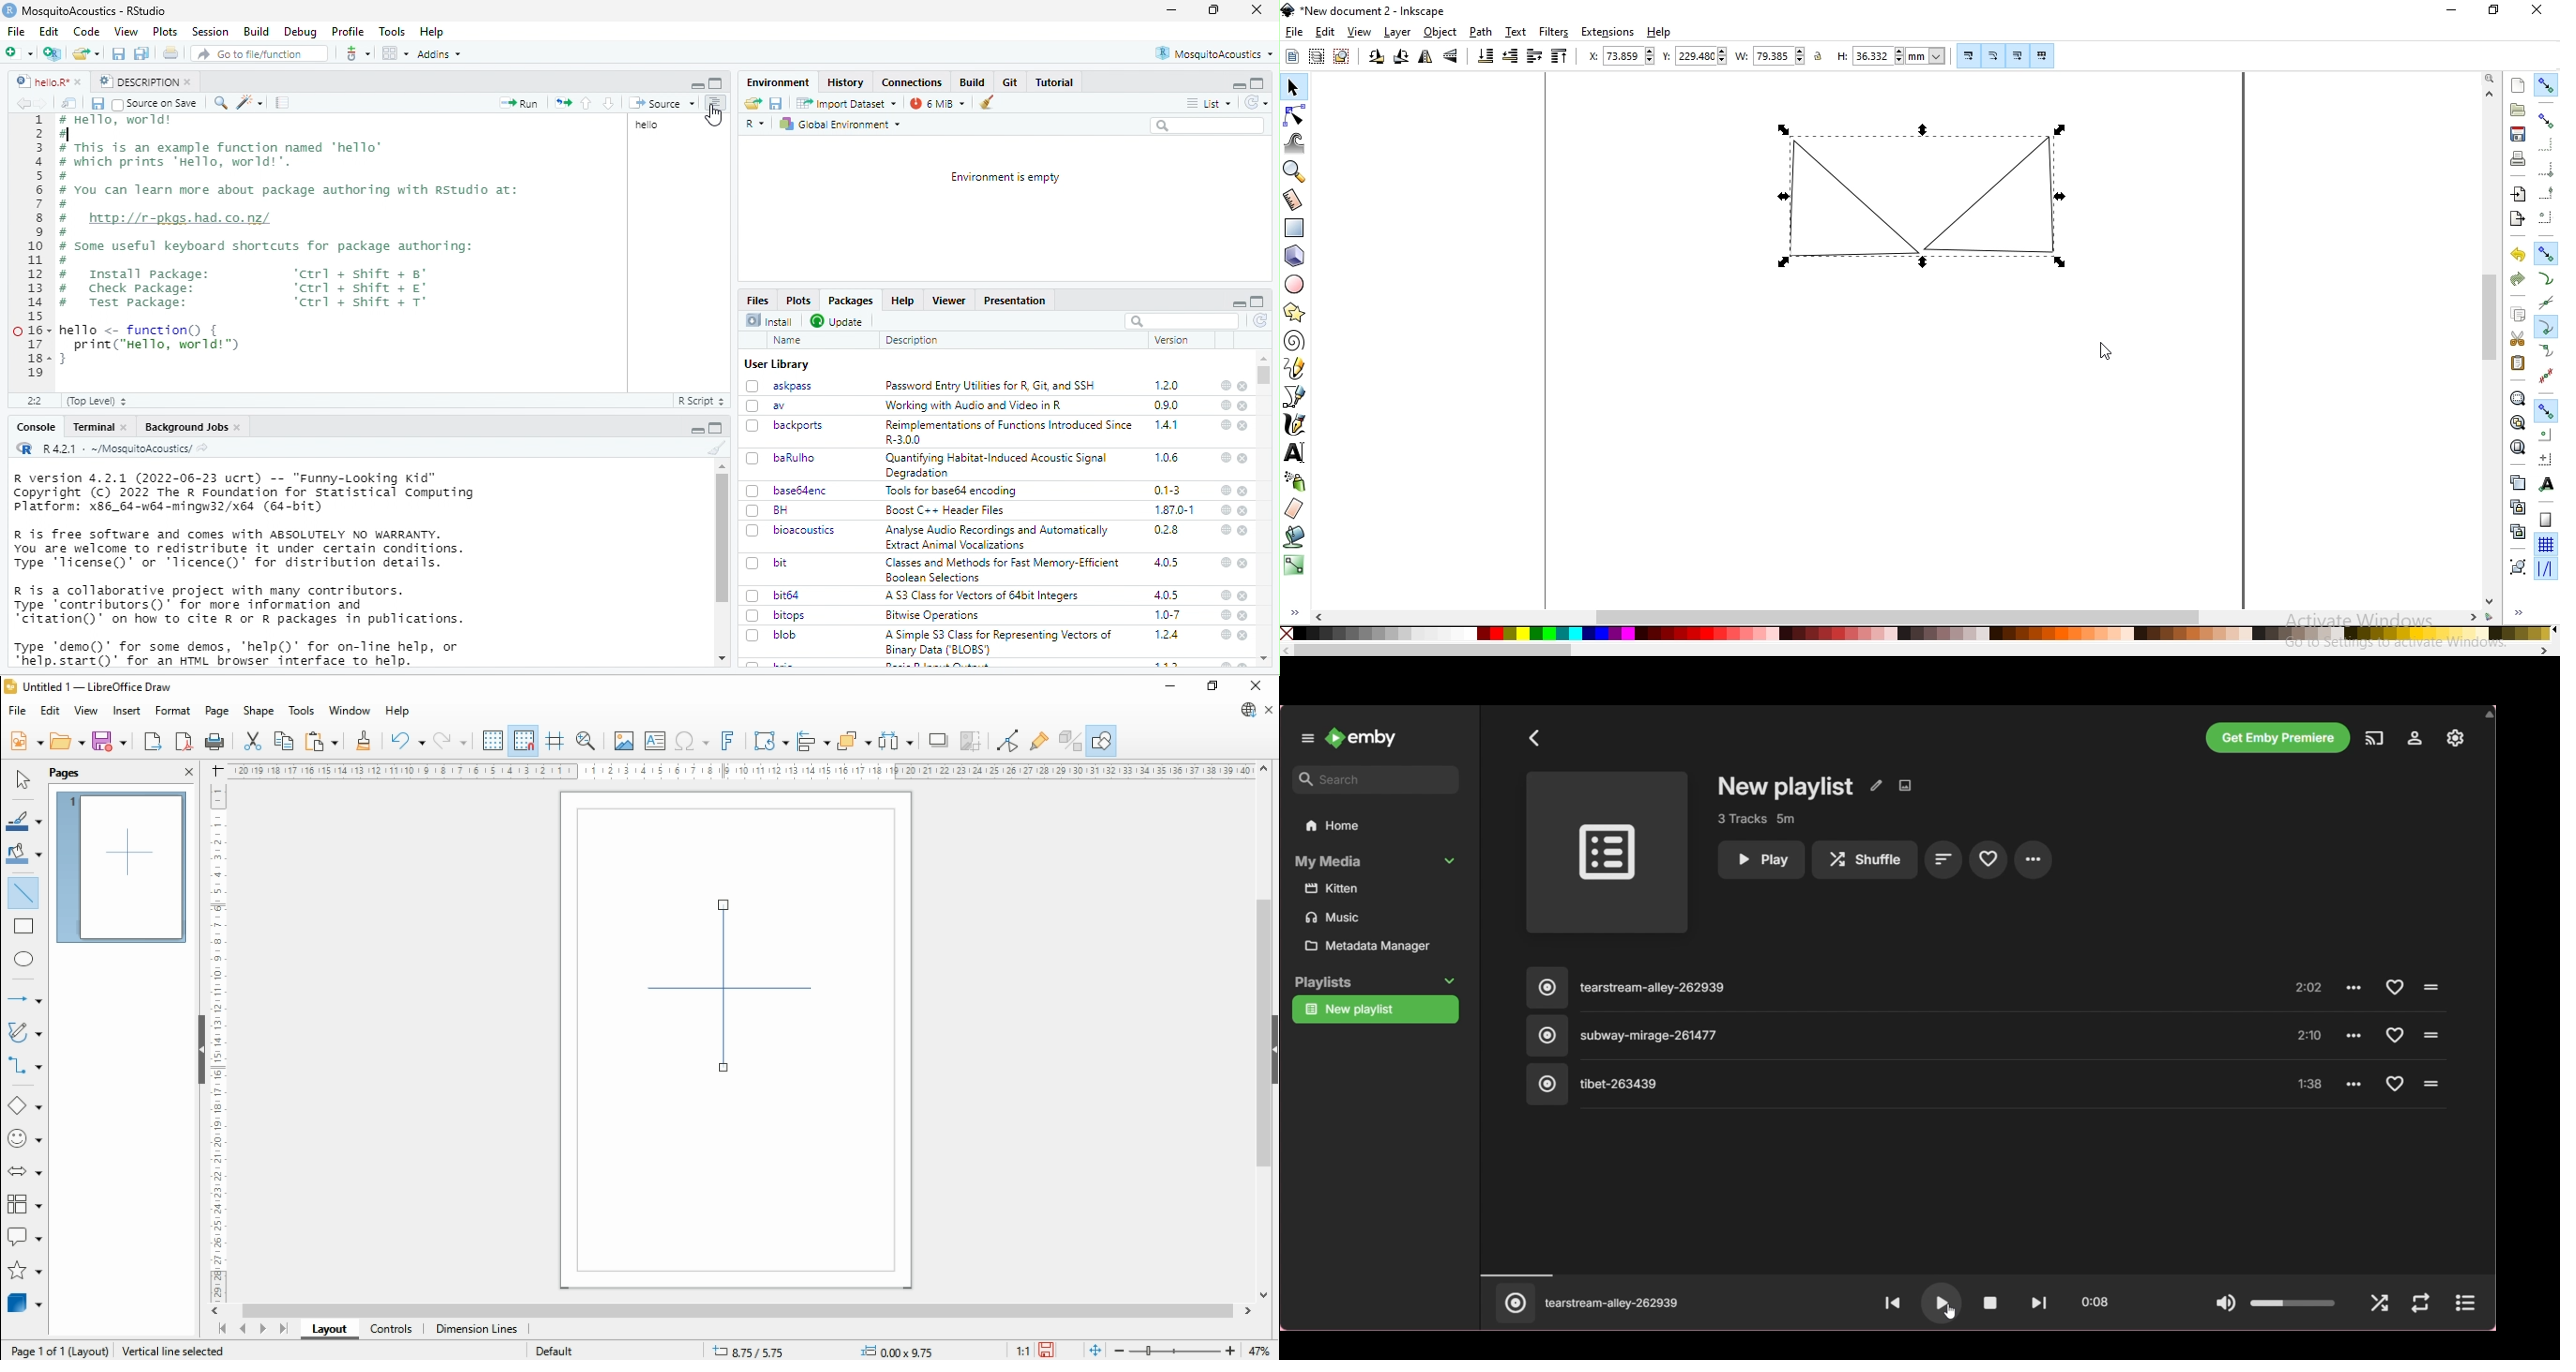 This screenshot has height=1372, width=2576. What do you see at coordinates (25, 1303) in the screenshot?
I see `3D objects` at bounding box center [25, 1303].